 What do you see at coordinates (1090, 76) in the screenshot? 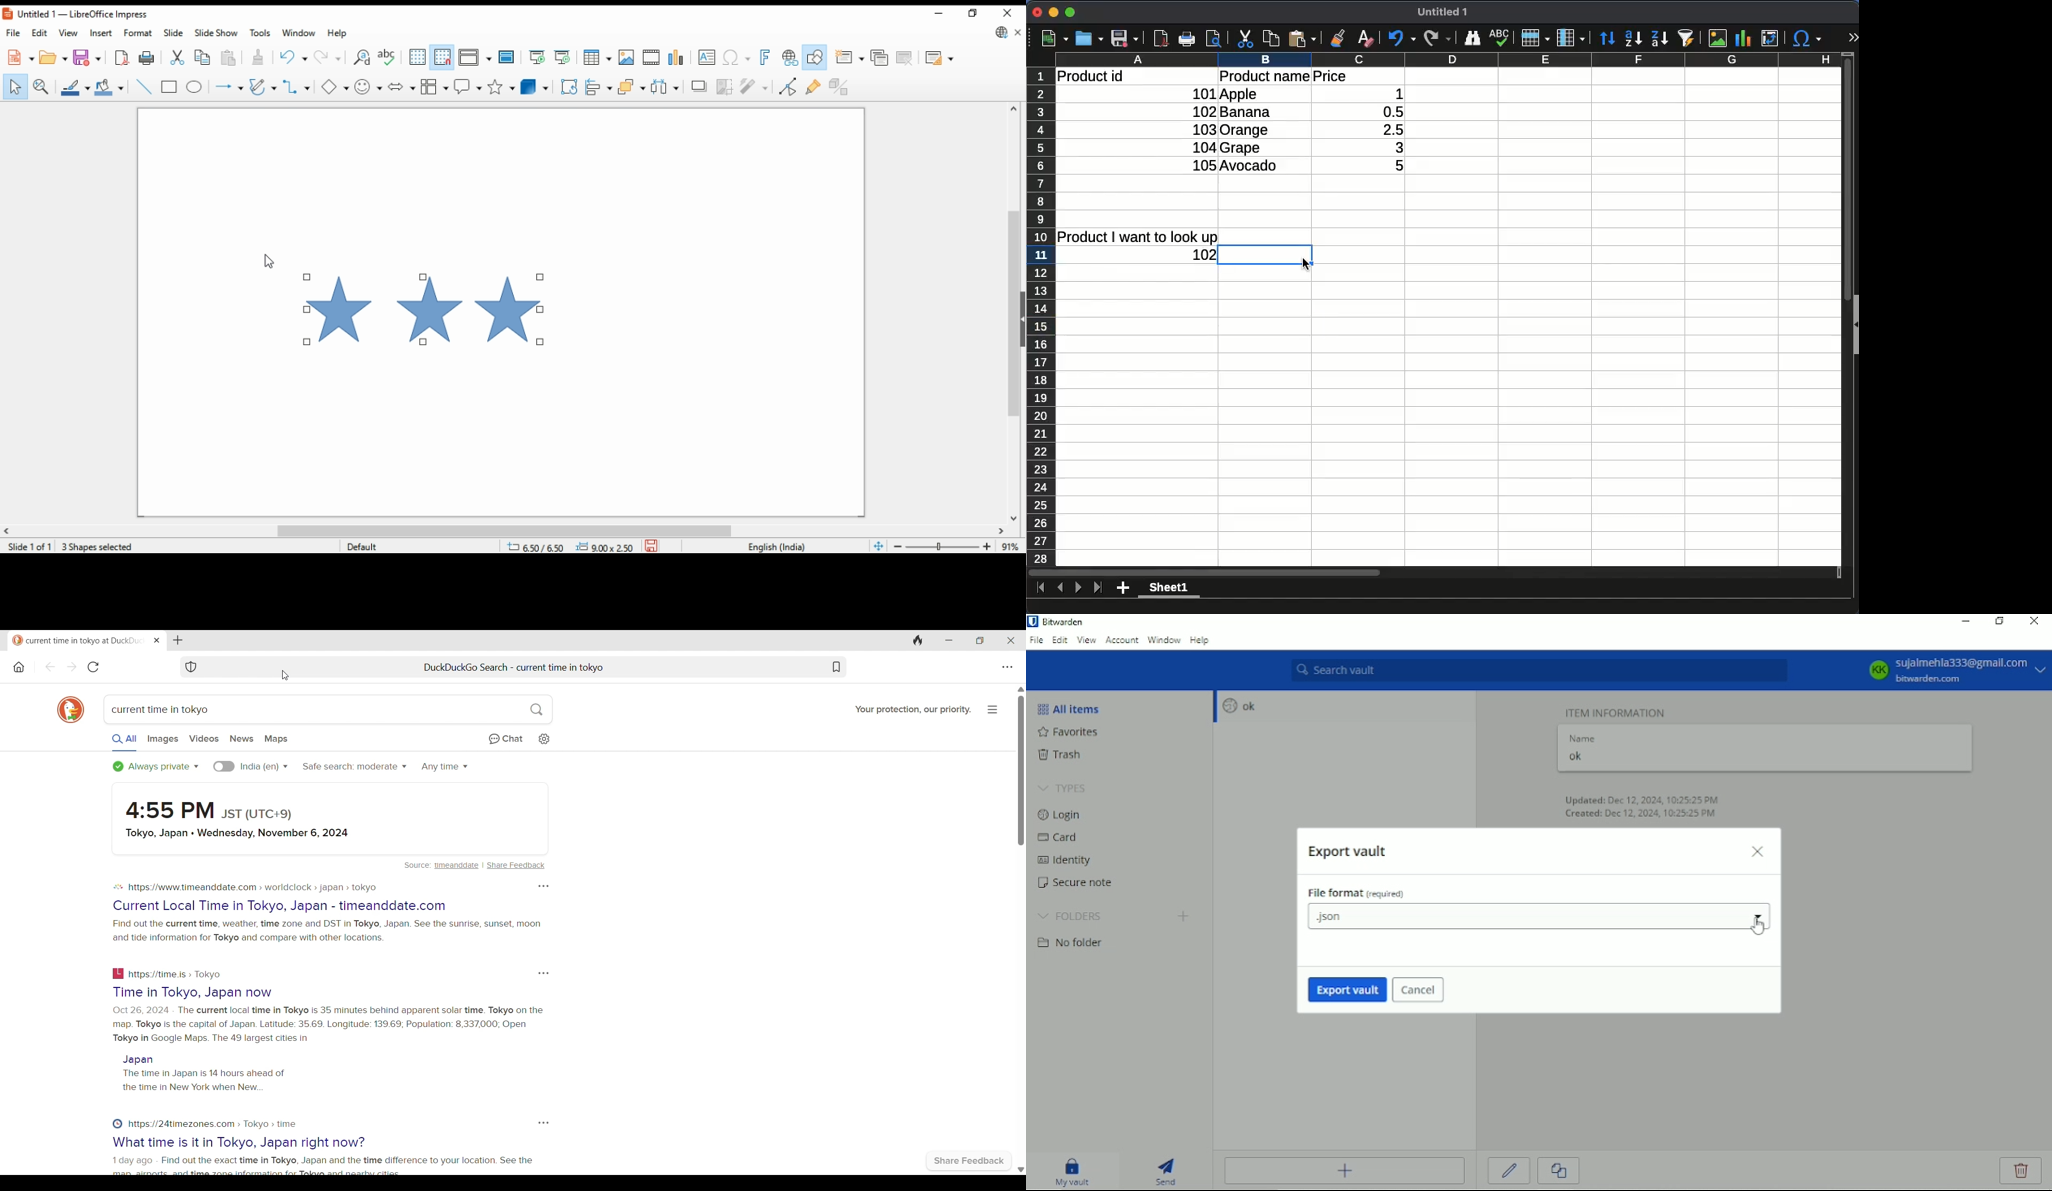
I see `product id` at bounding box center [1090, 76].